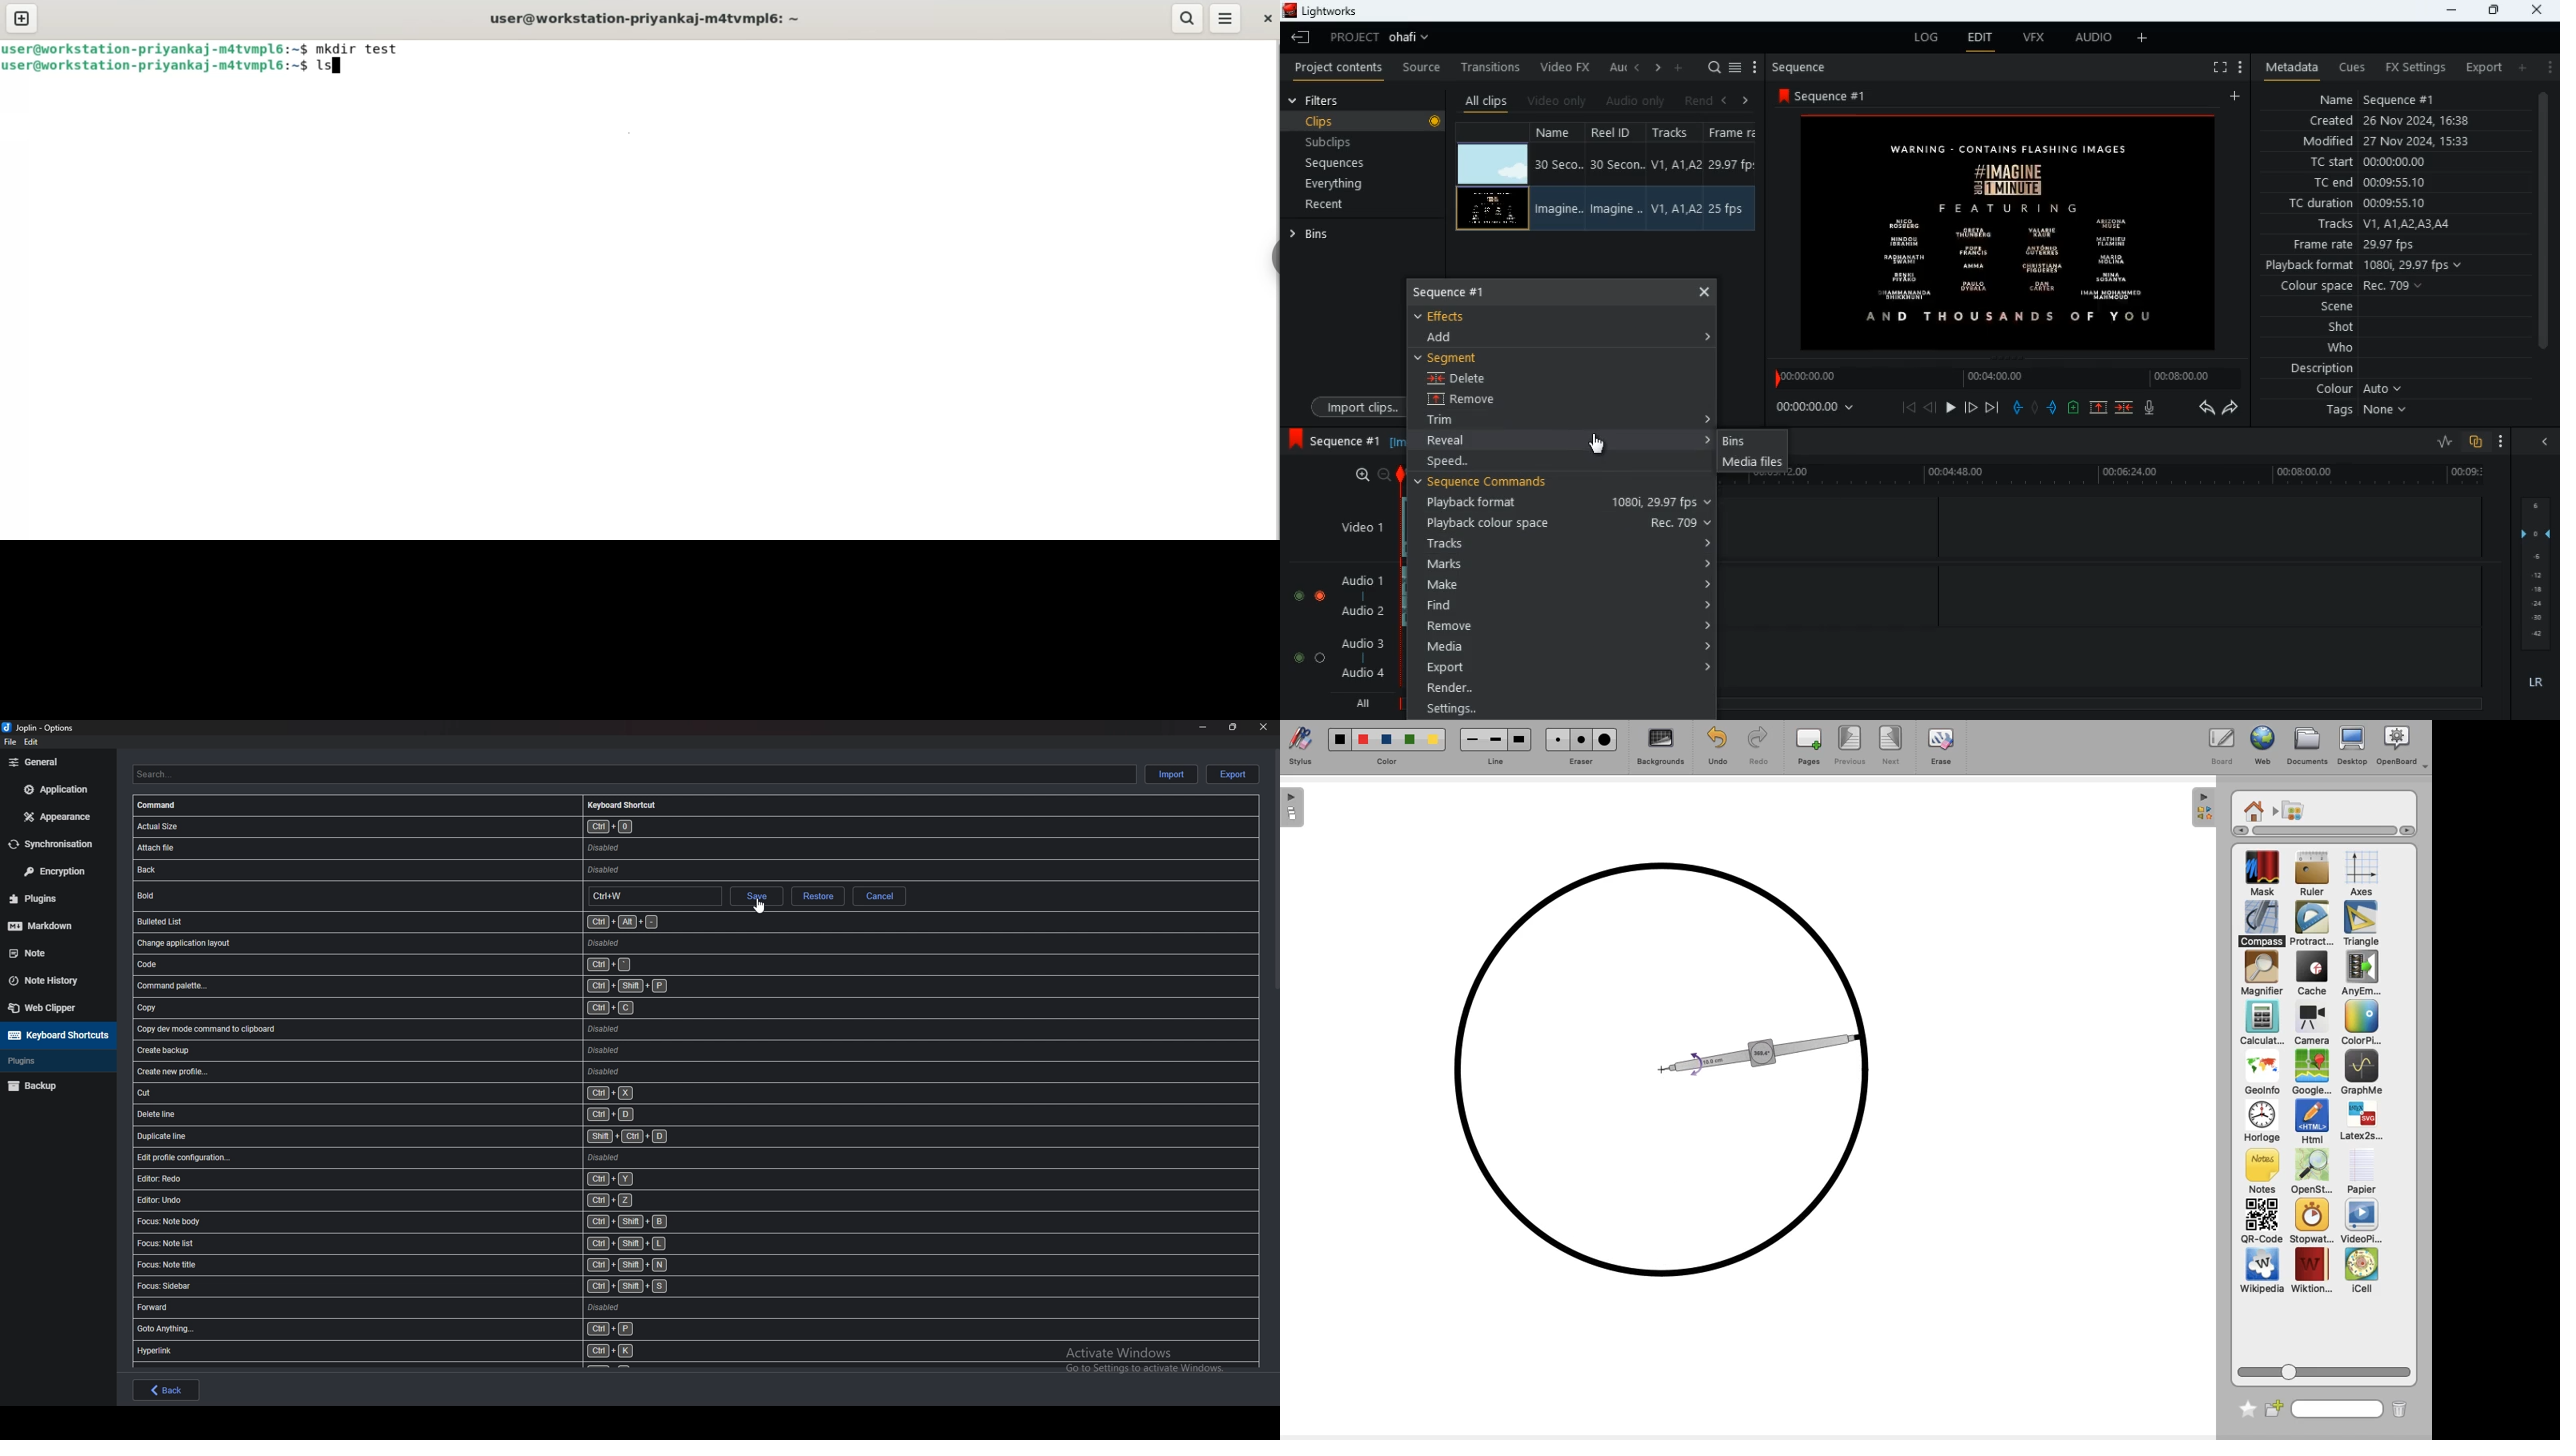 Image resolution: width=2576 pixels, height=1456 pixels. I want to click on add, so click(2143, 39).